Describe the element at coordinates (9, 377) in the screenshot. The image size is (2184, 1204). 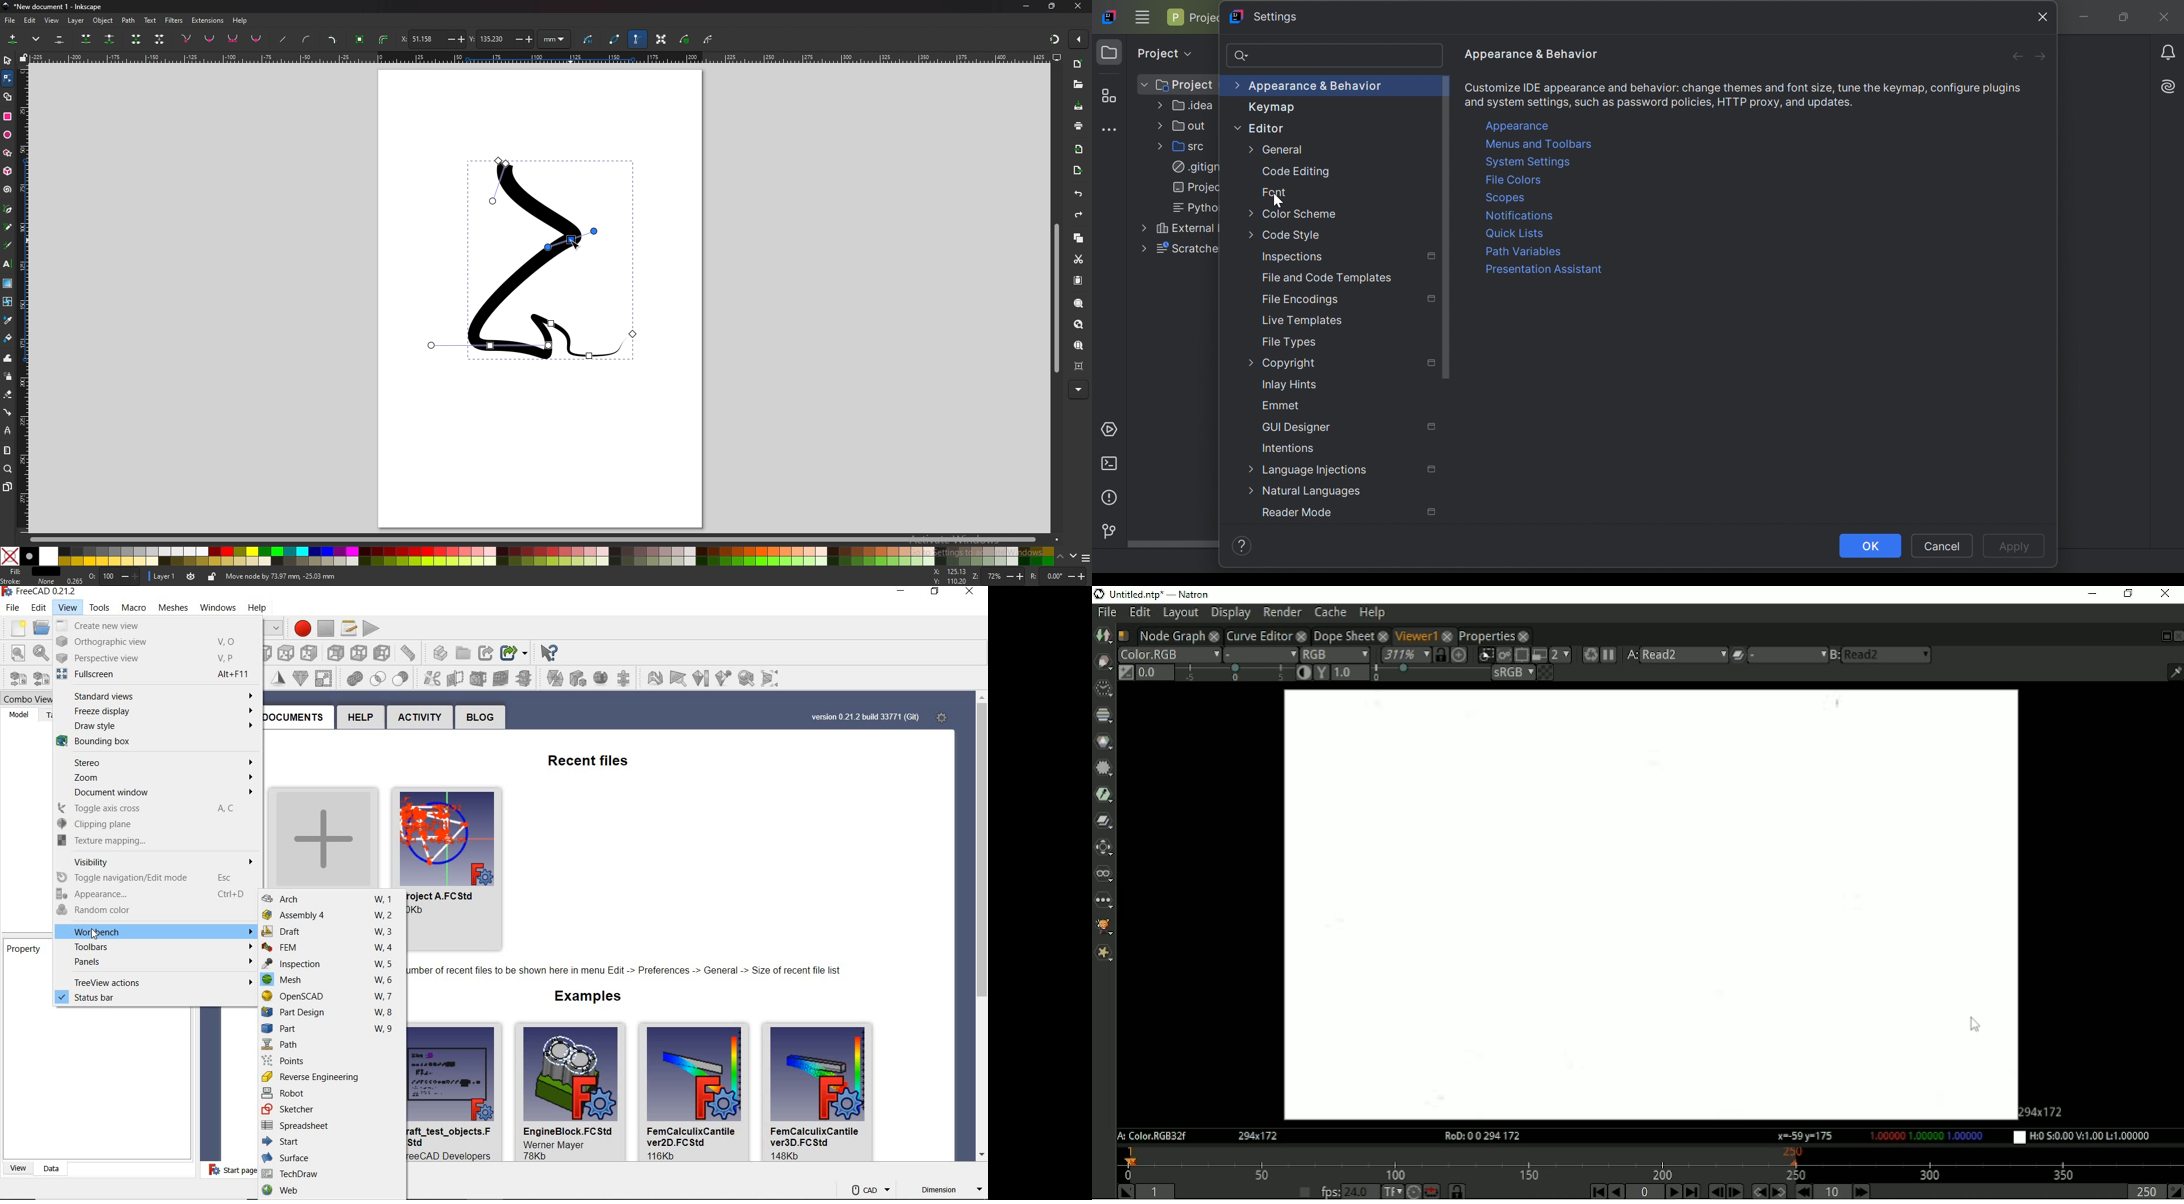
I see `spray` at that location.